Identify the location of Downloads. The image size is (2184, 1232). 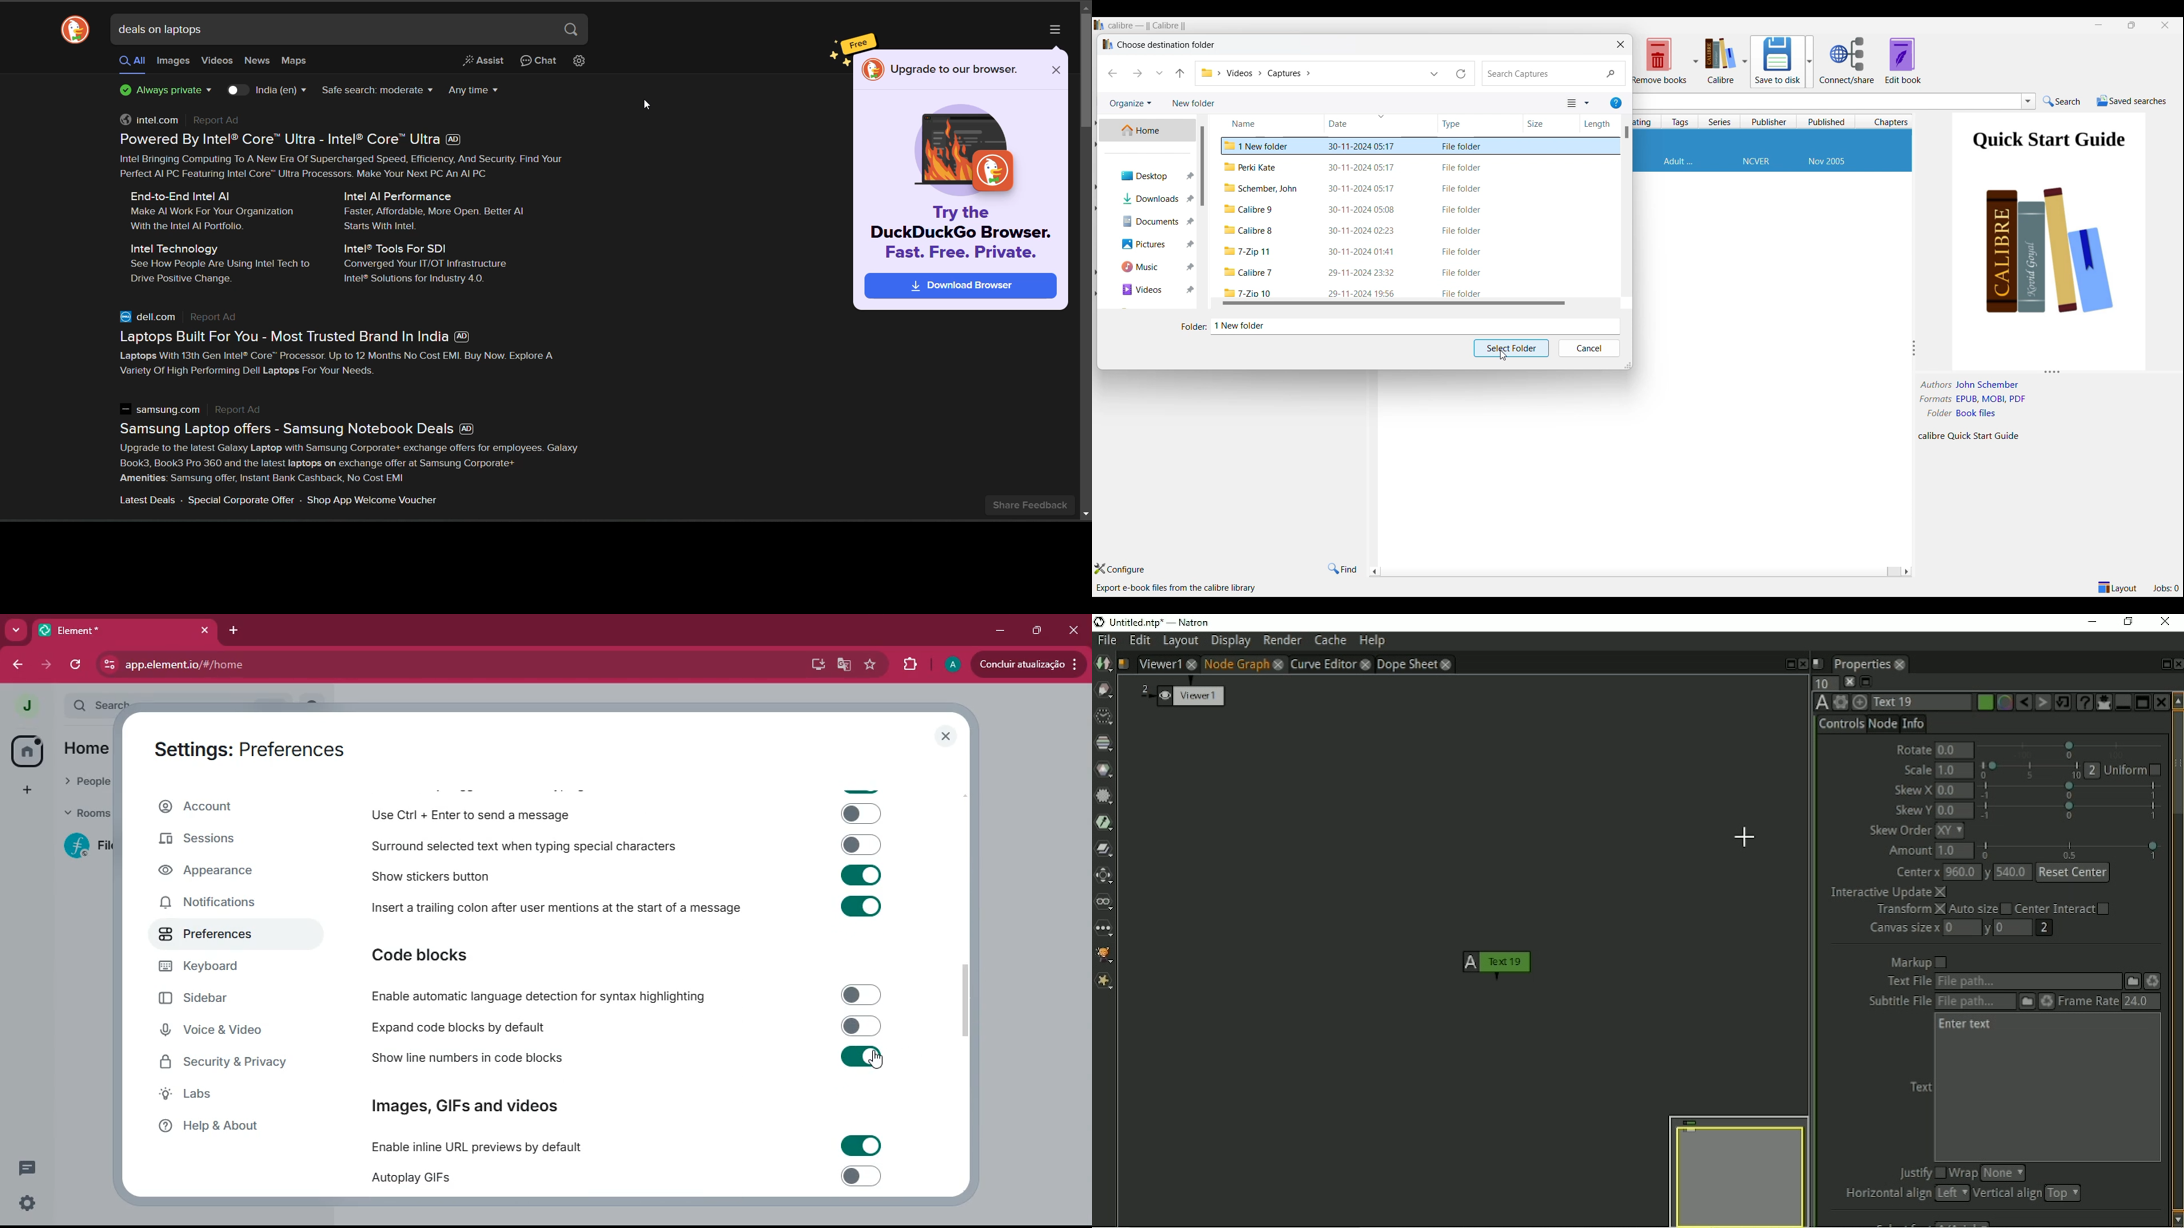
(1151, 198).